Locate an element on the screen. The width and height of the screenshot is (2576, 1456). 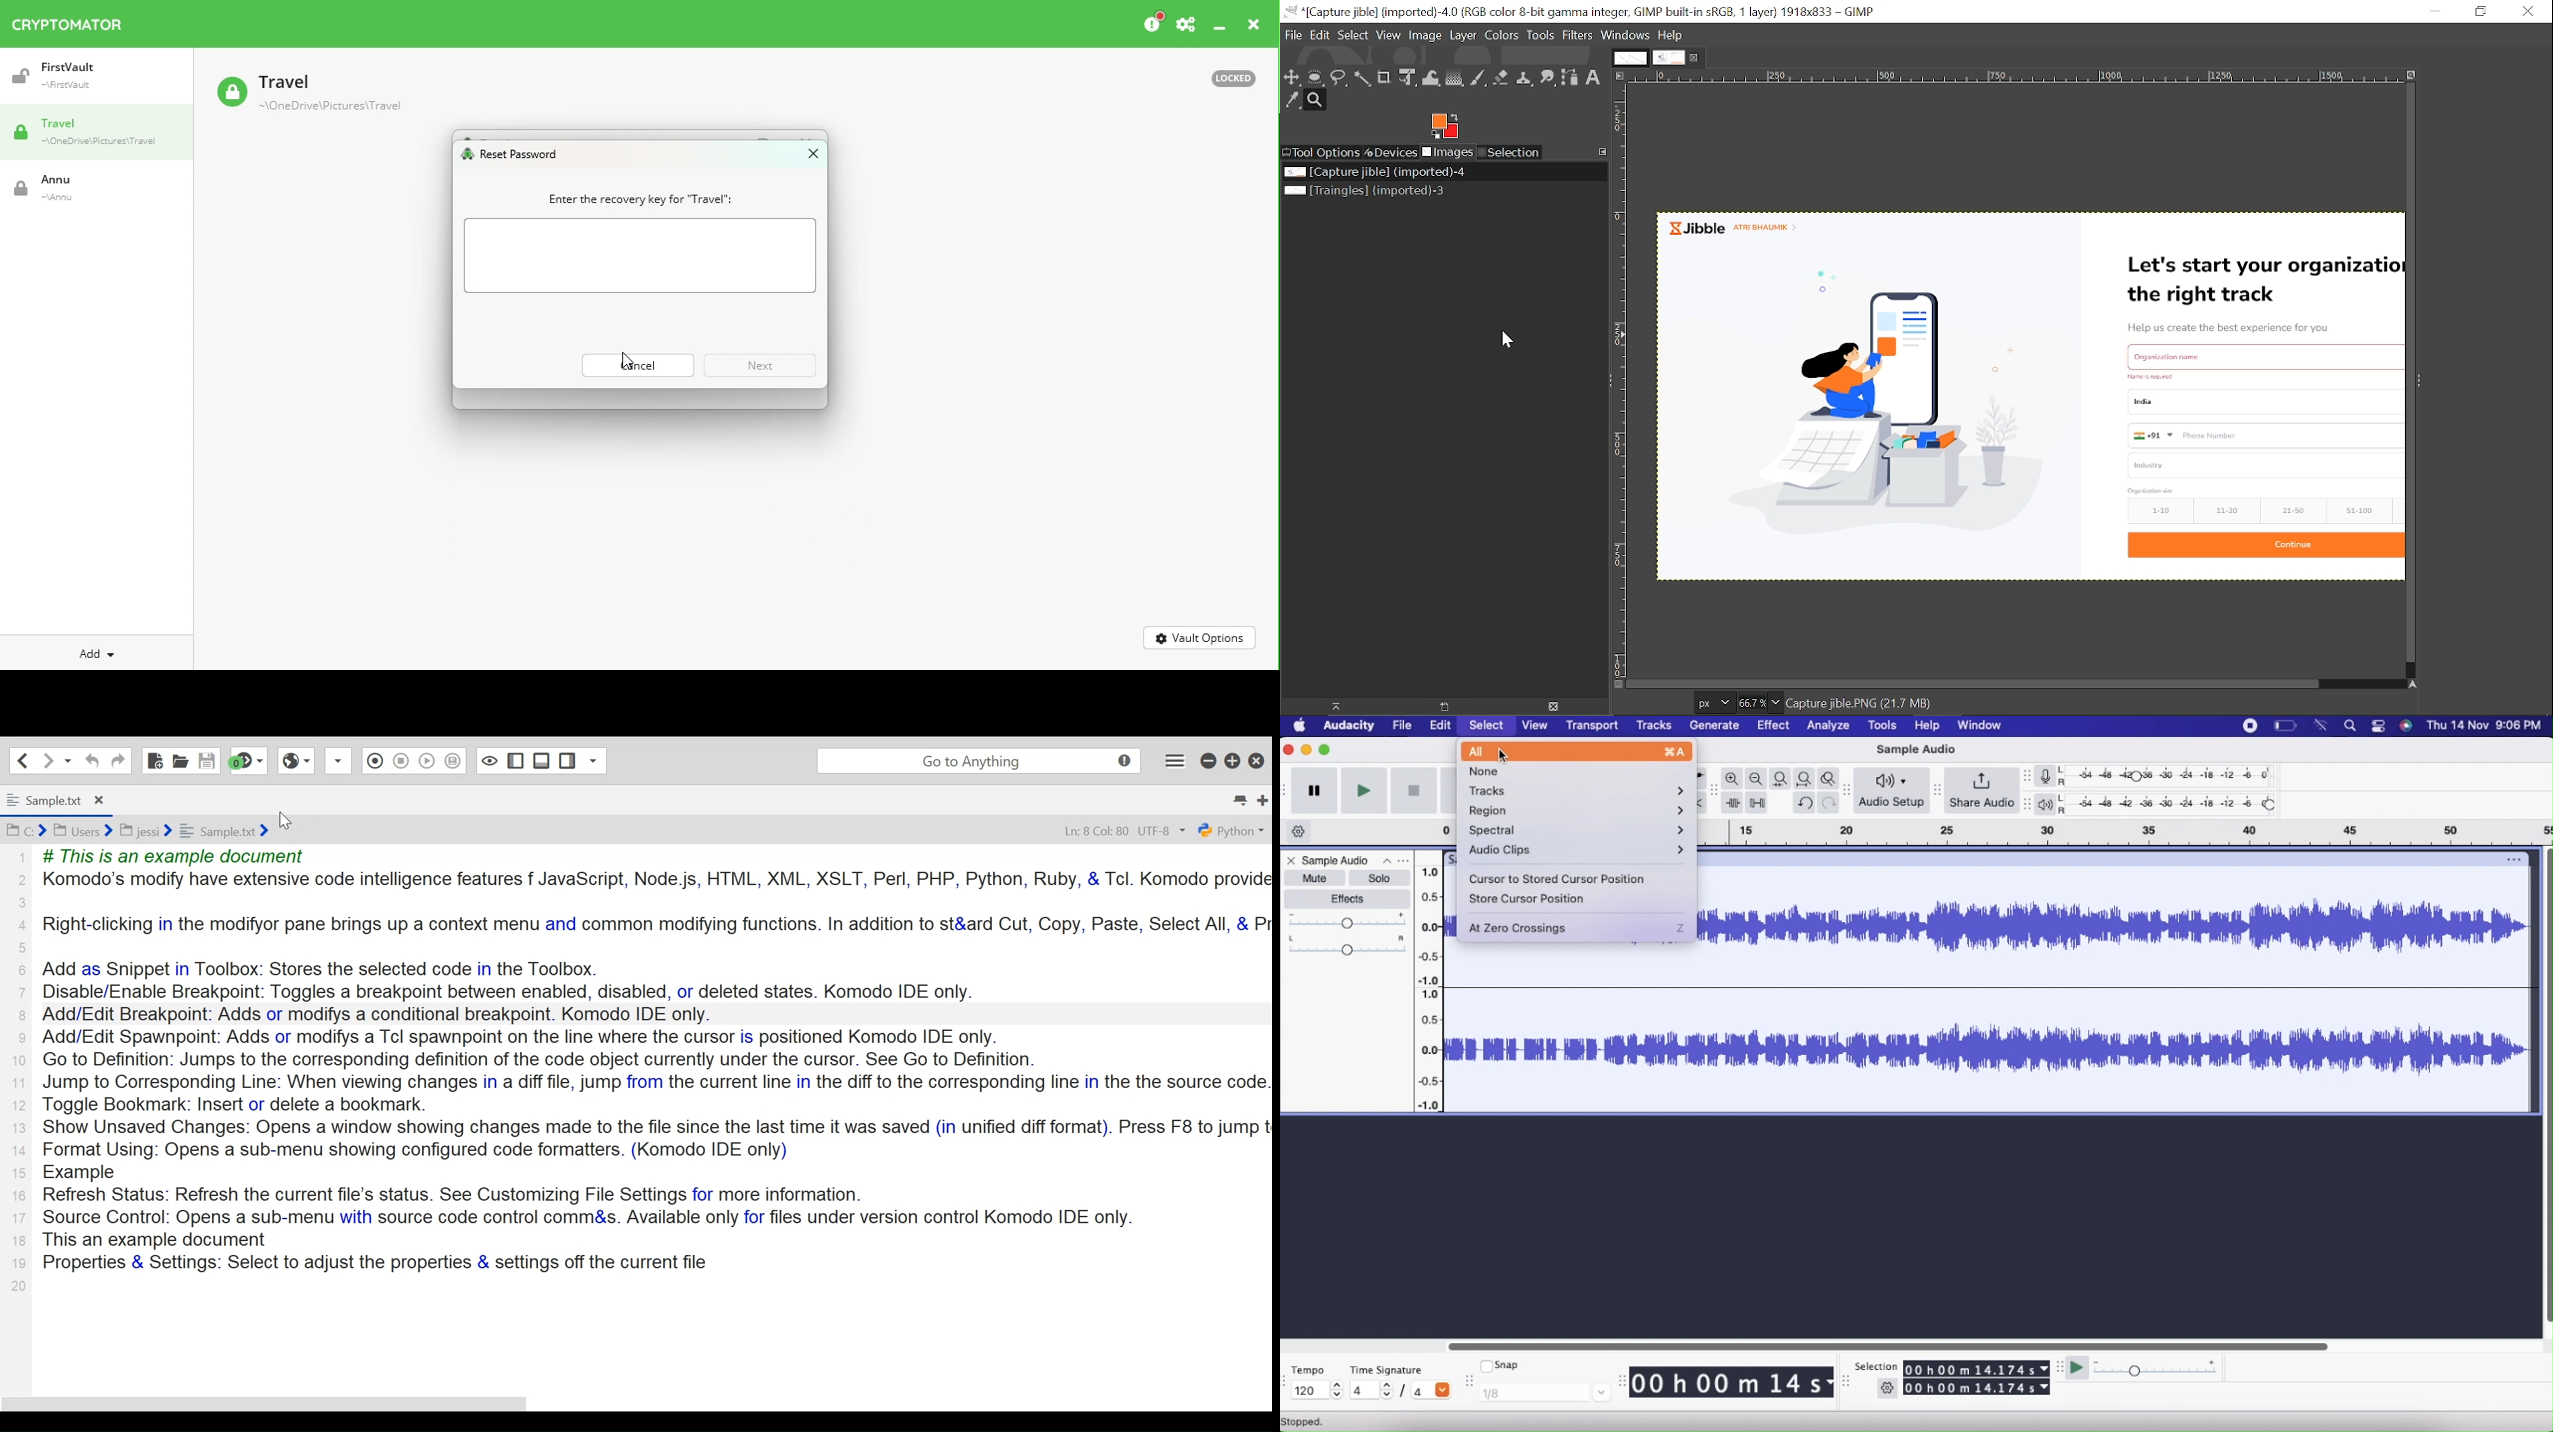
Playback Speed is located at coordinates (2162, 1369).